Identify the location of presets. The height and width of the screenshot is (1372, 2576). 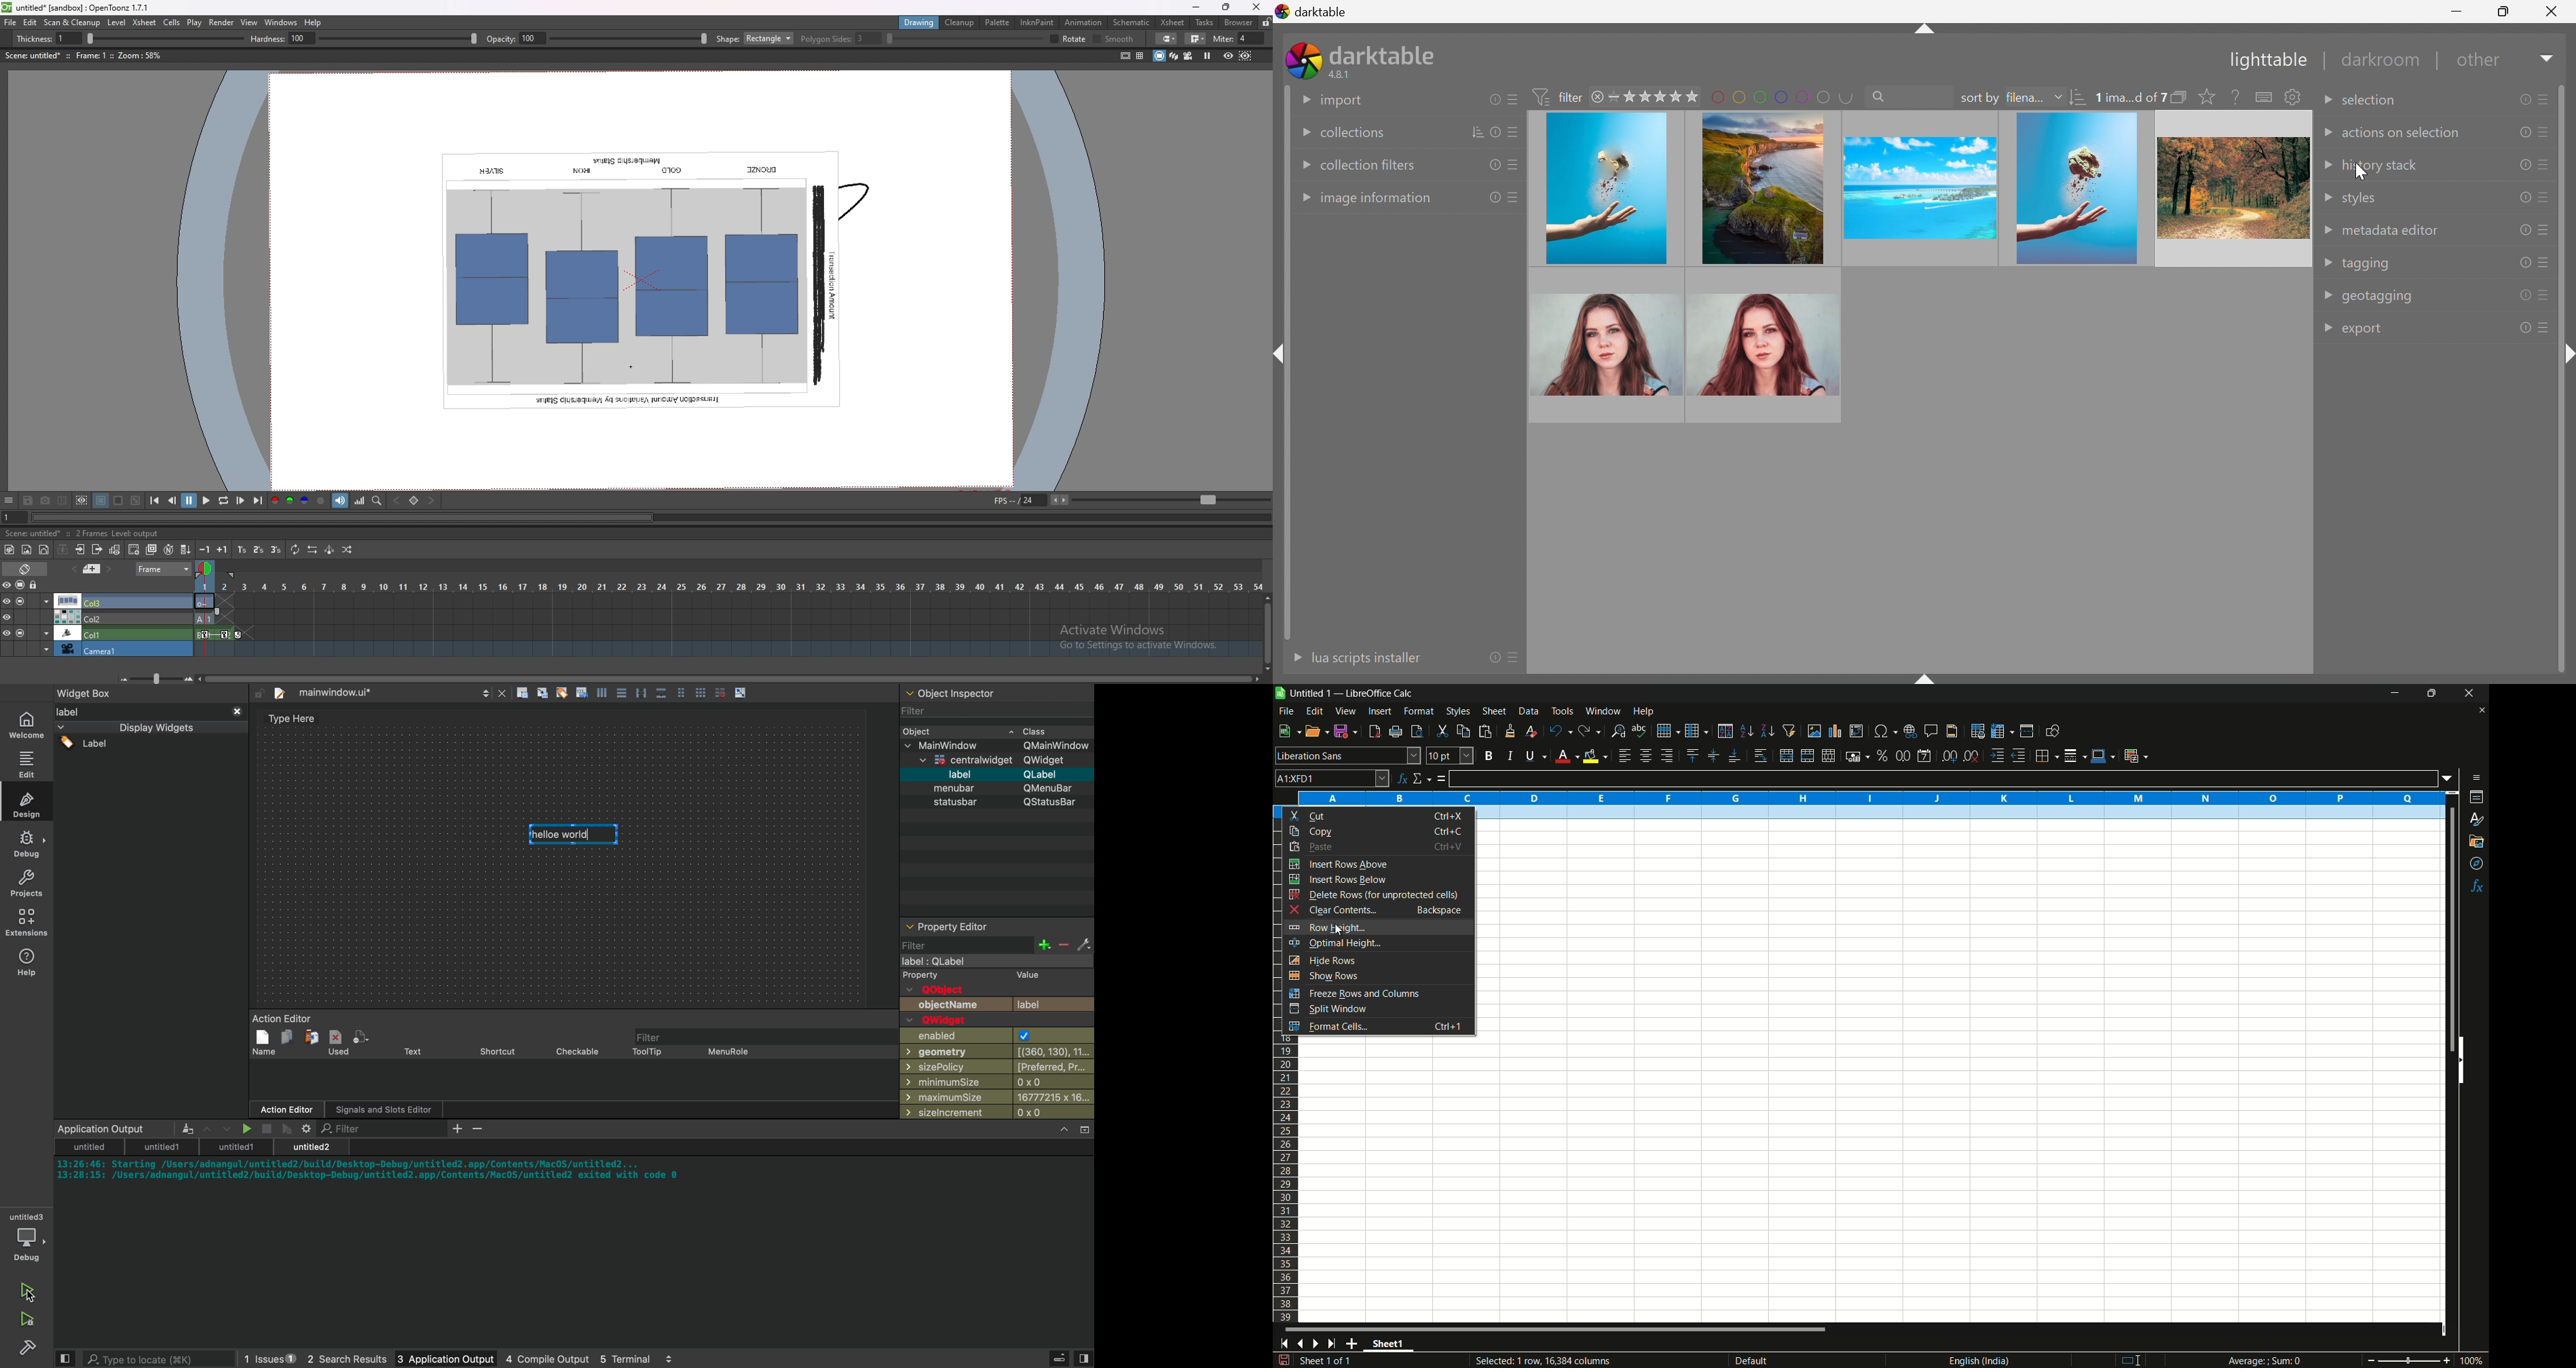
(1514, 197).